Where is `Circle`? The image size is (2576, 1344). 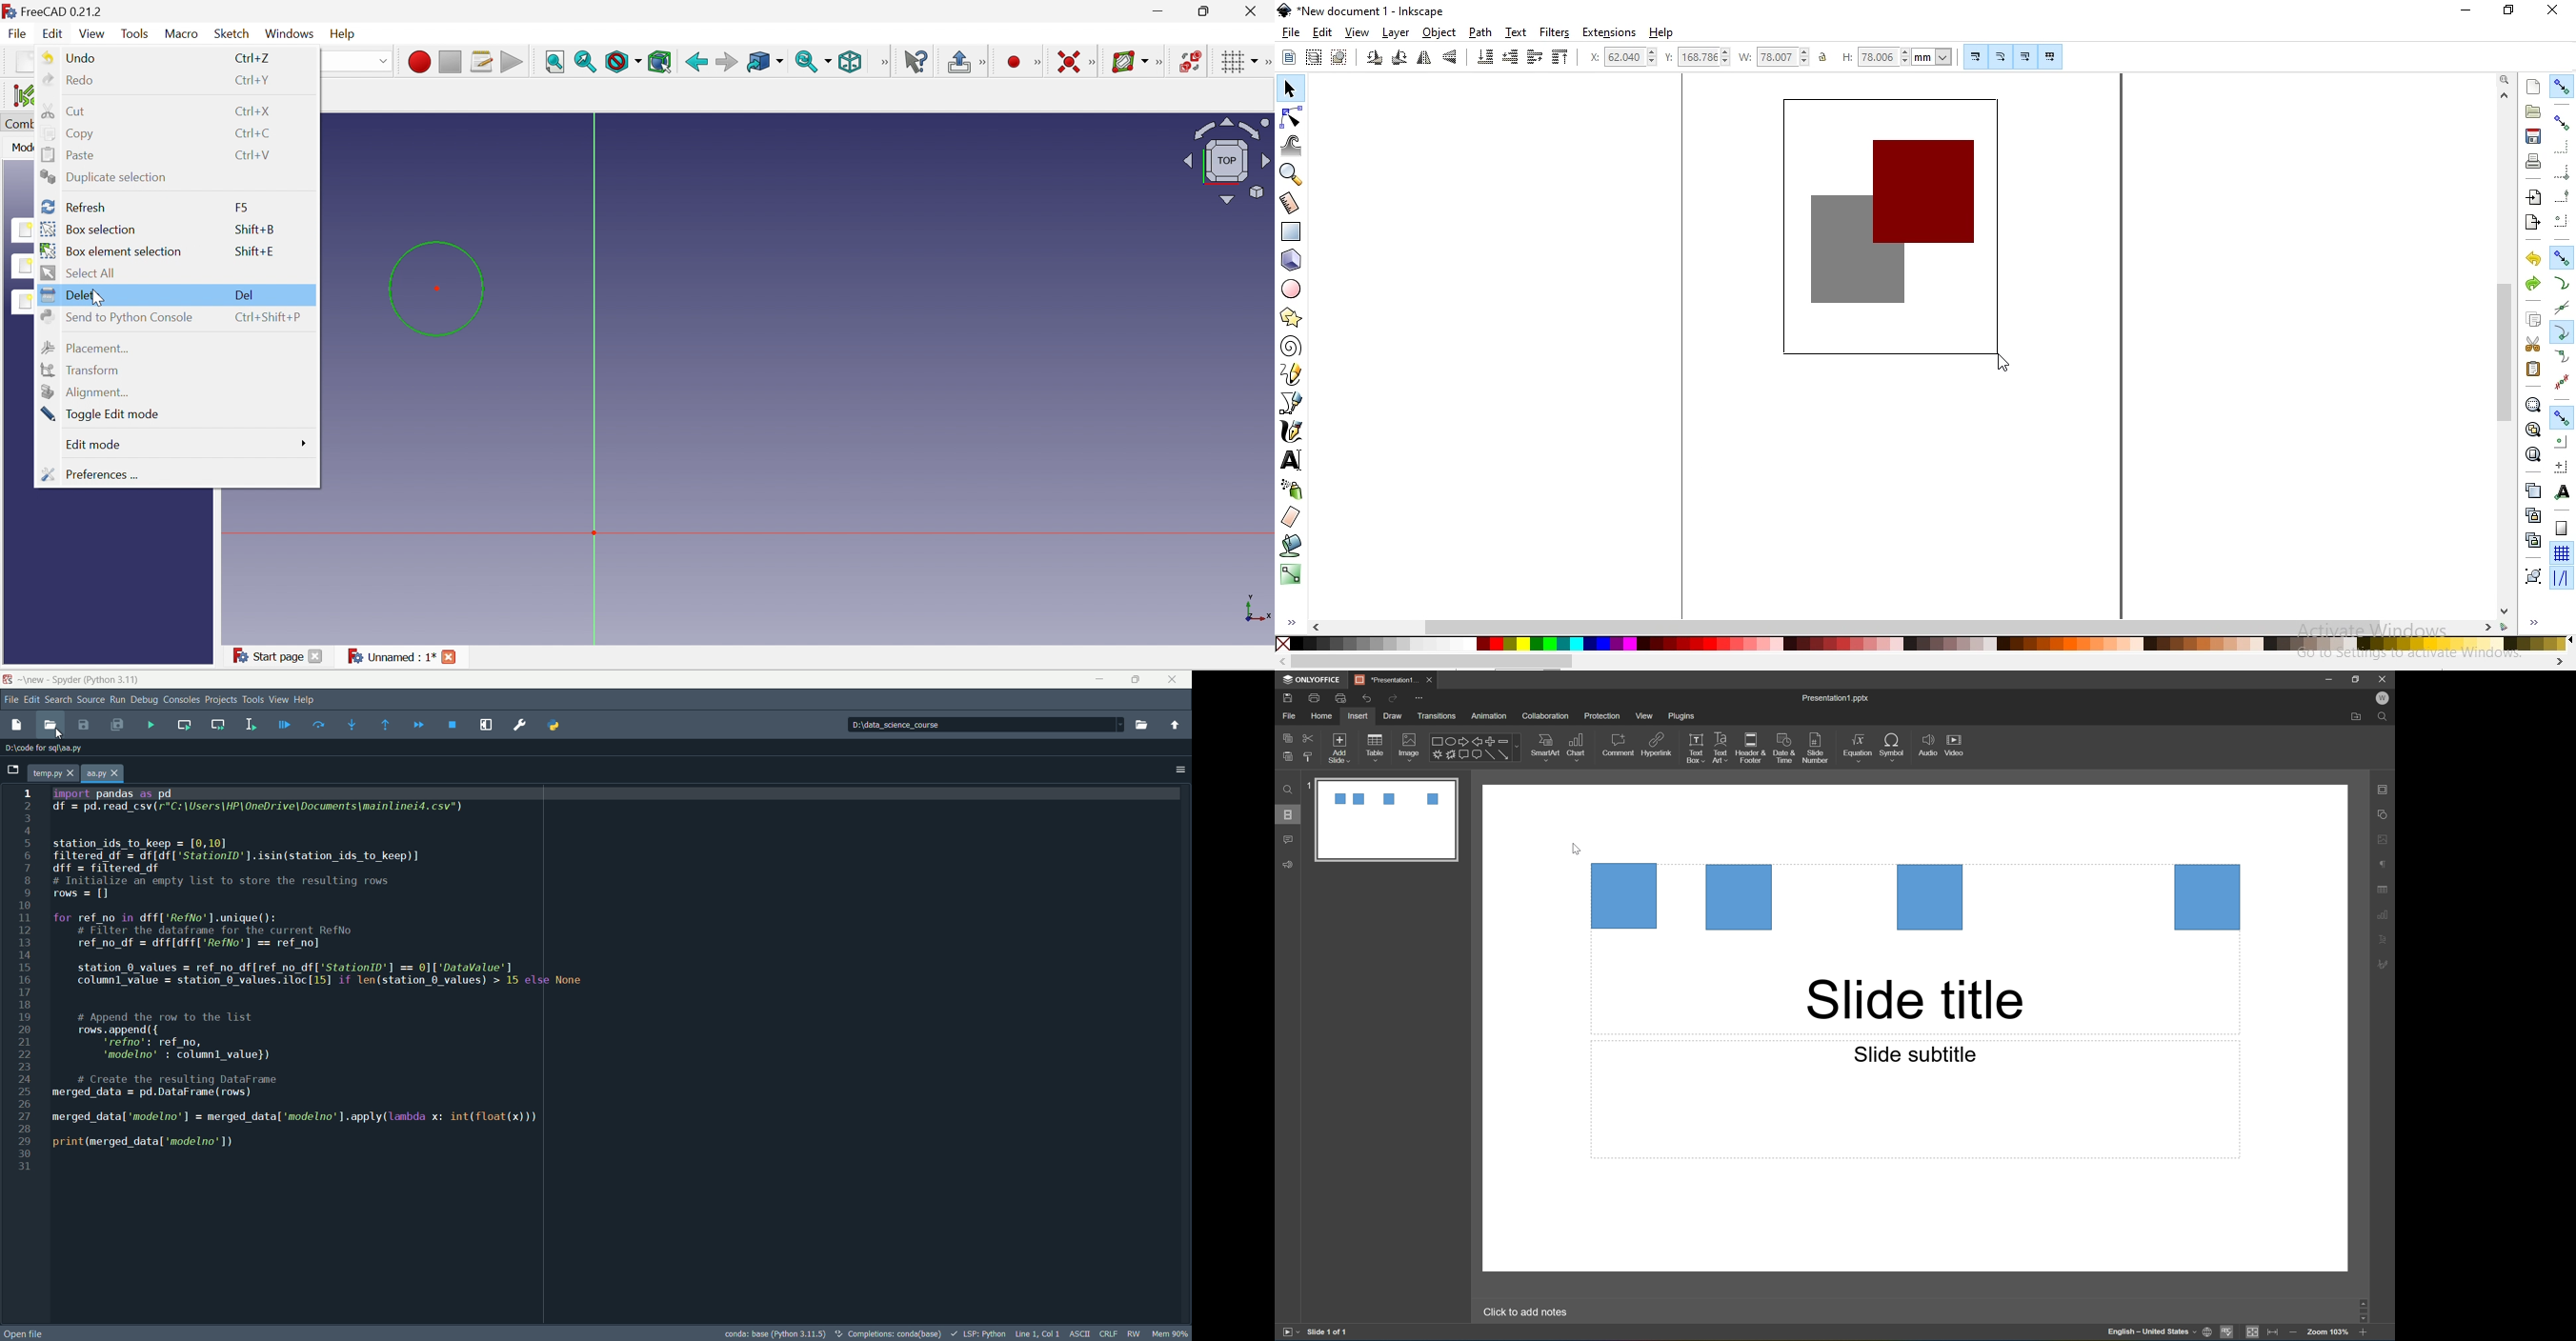
Circle is located at coordinates (434, 289).